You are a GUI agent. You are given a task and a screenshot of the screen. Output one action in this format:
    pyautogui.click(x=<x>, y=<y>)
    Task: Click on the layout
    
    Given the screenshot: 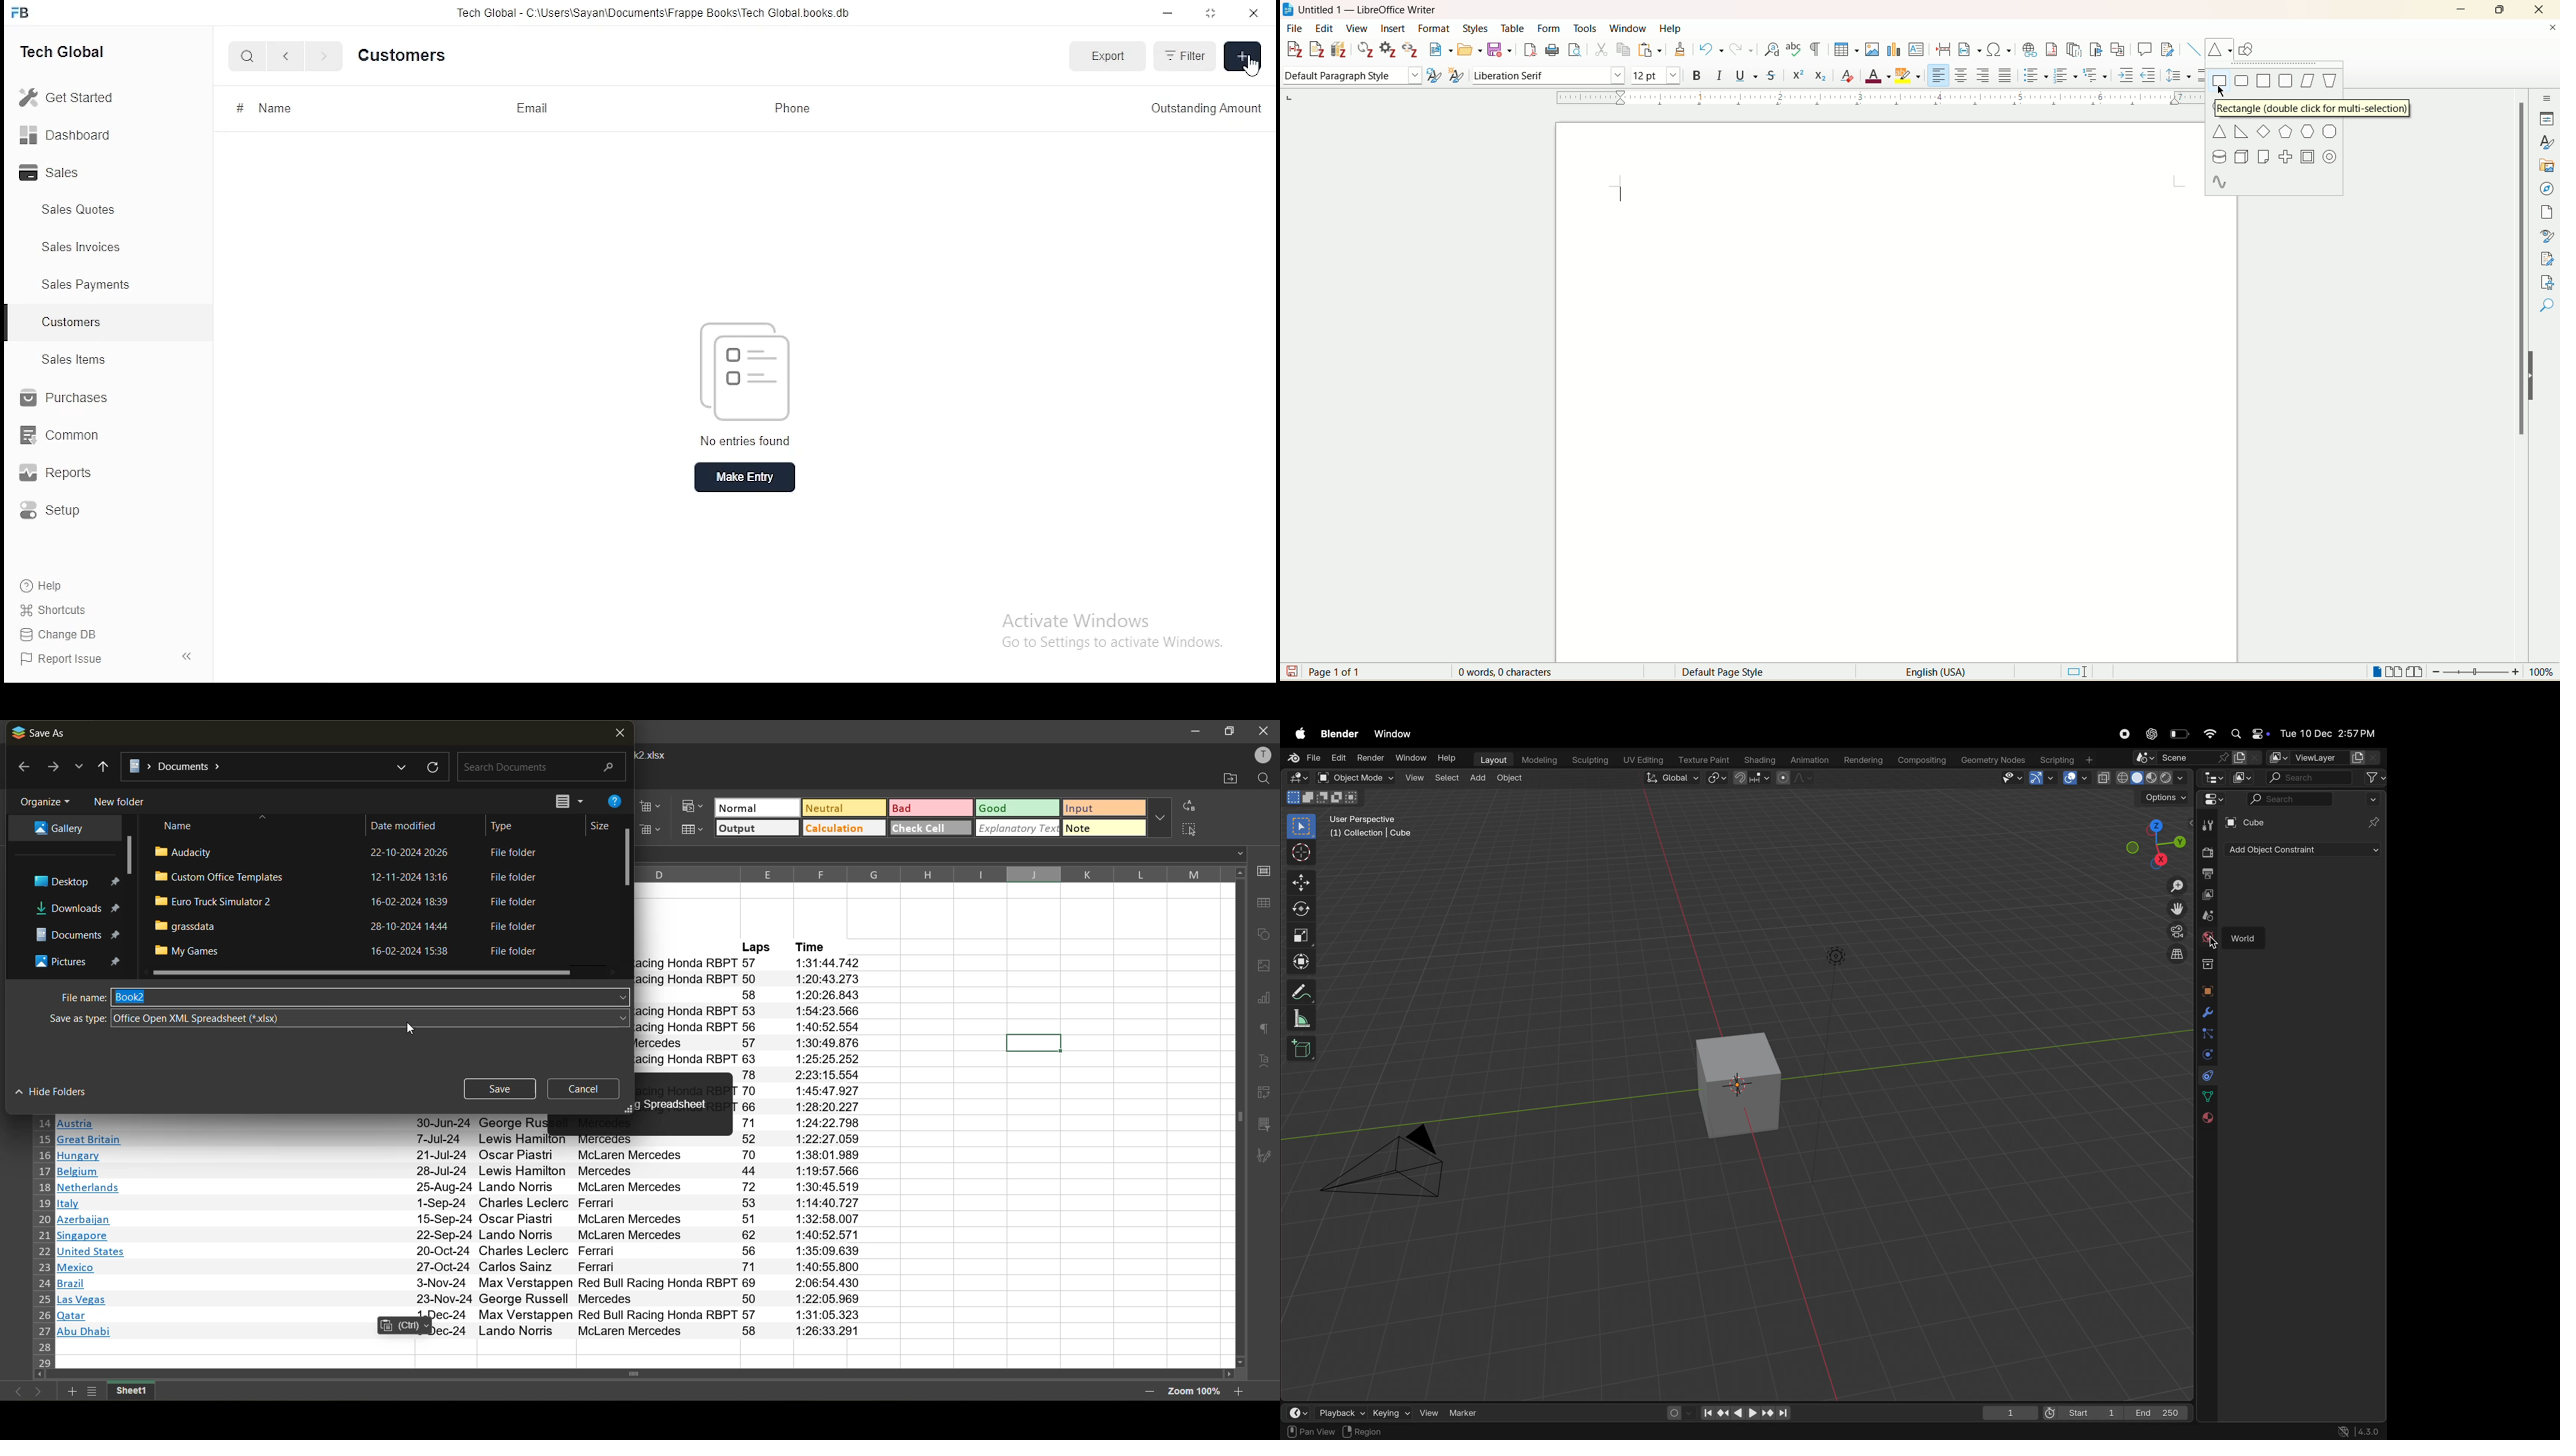 What is the action you would take?
    pyautogui.click(x=1490, y=760)
    